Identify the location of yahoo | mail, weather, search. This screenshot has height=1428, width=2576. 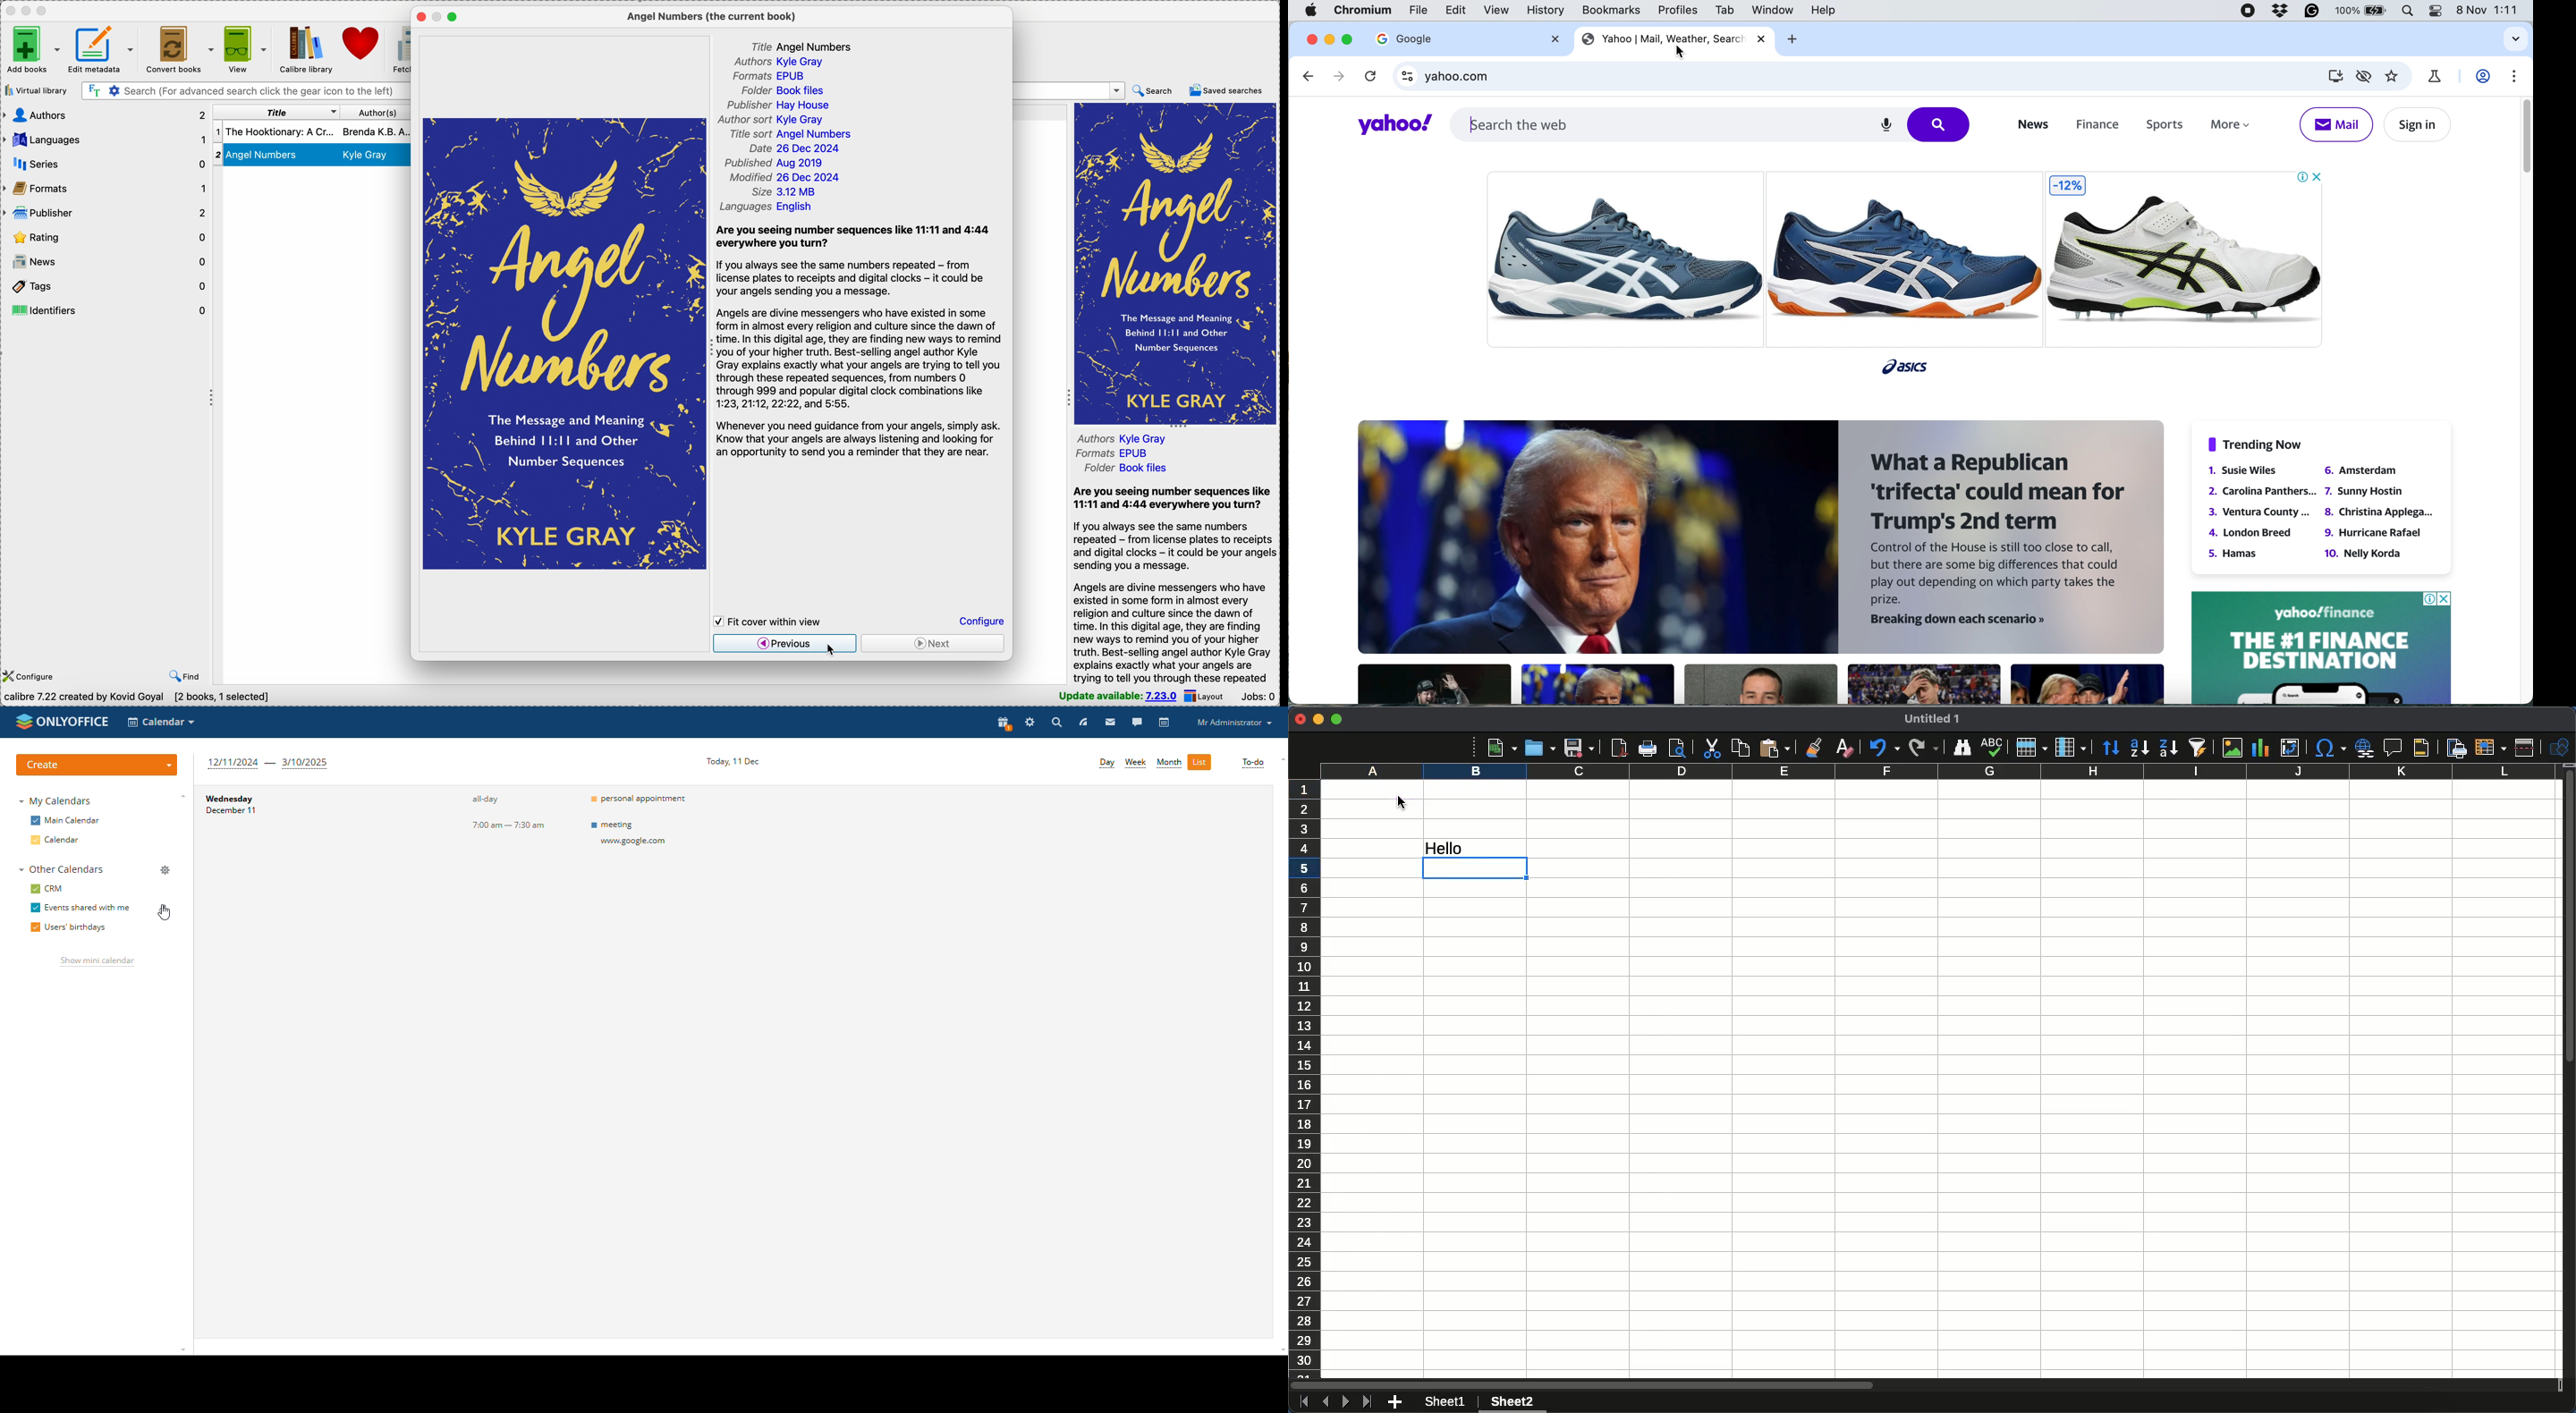
(1661, 37).